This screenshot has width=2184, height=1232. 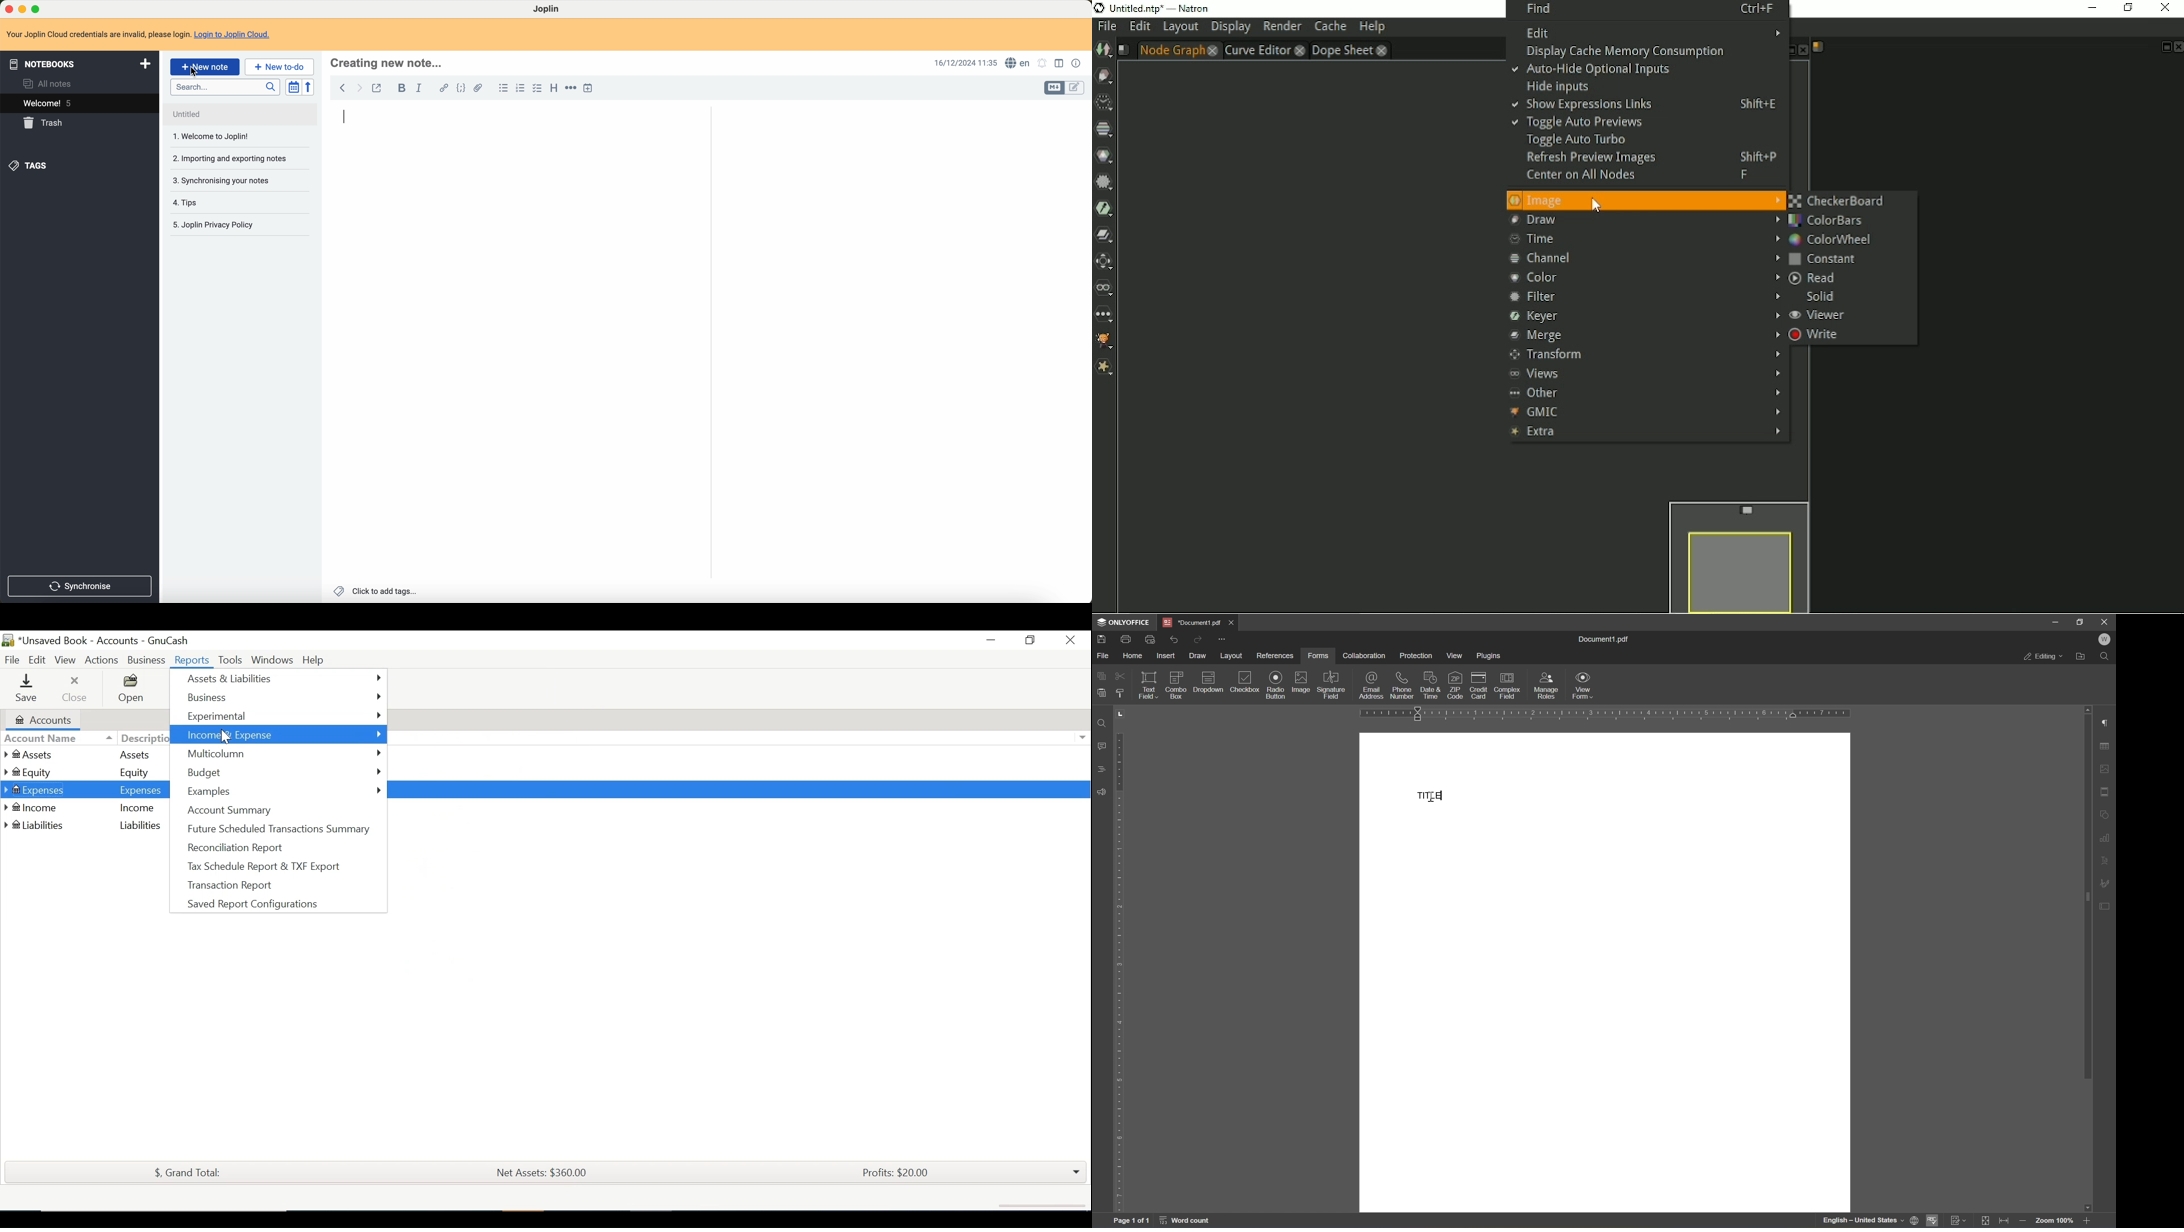 What do you see at coordinates (420, 87) in the screenshot?
I see `italic` at bounding box center [420, 87].